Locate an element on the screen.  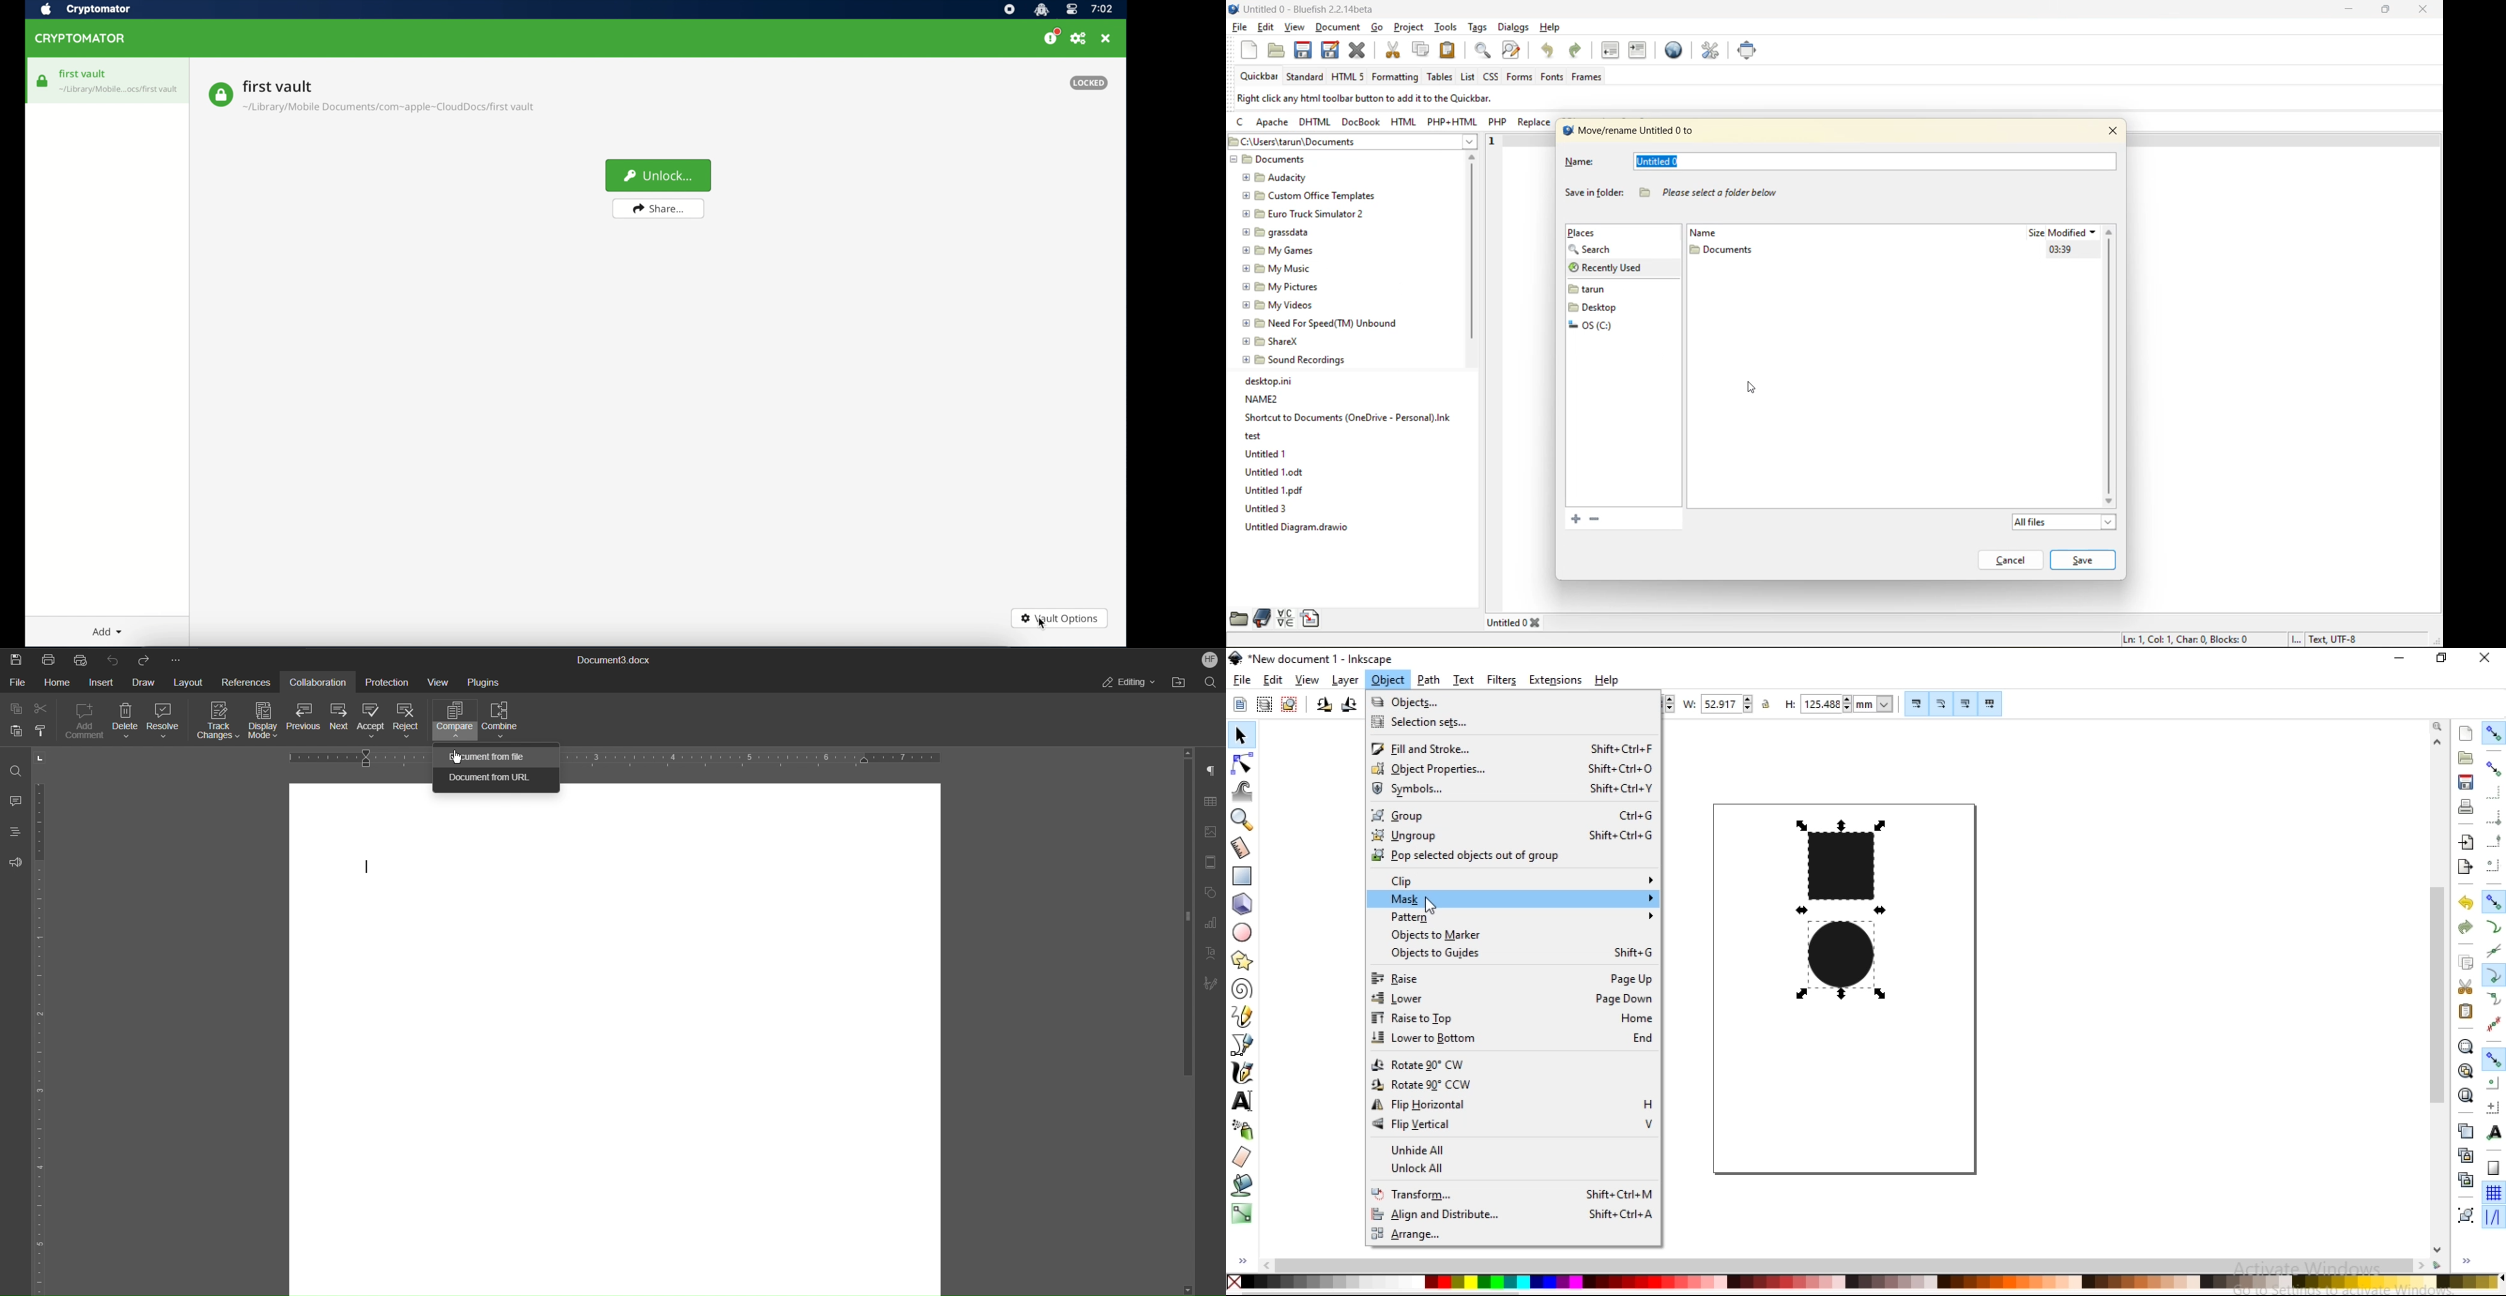
cursor is located at coordinates (1042, 625).